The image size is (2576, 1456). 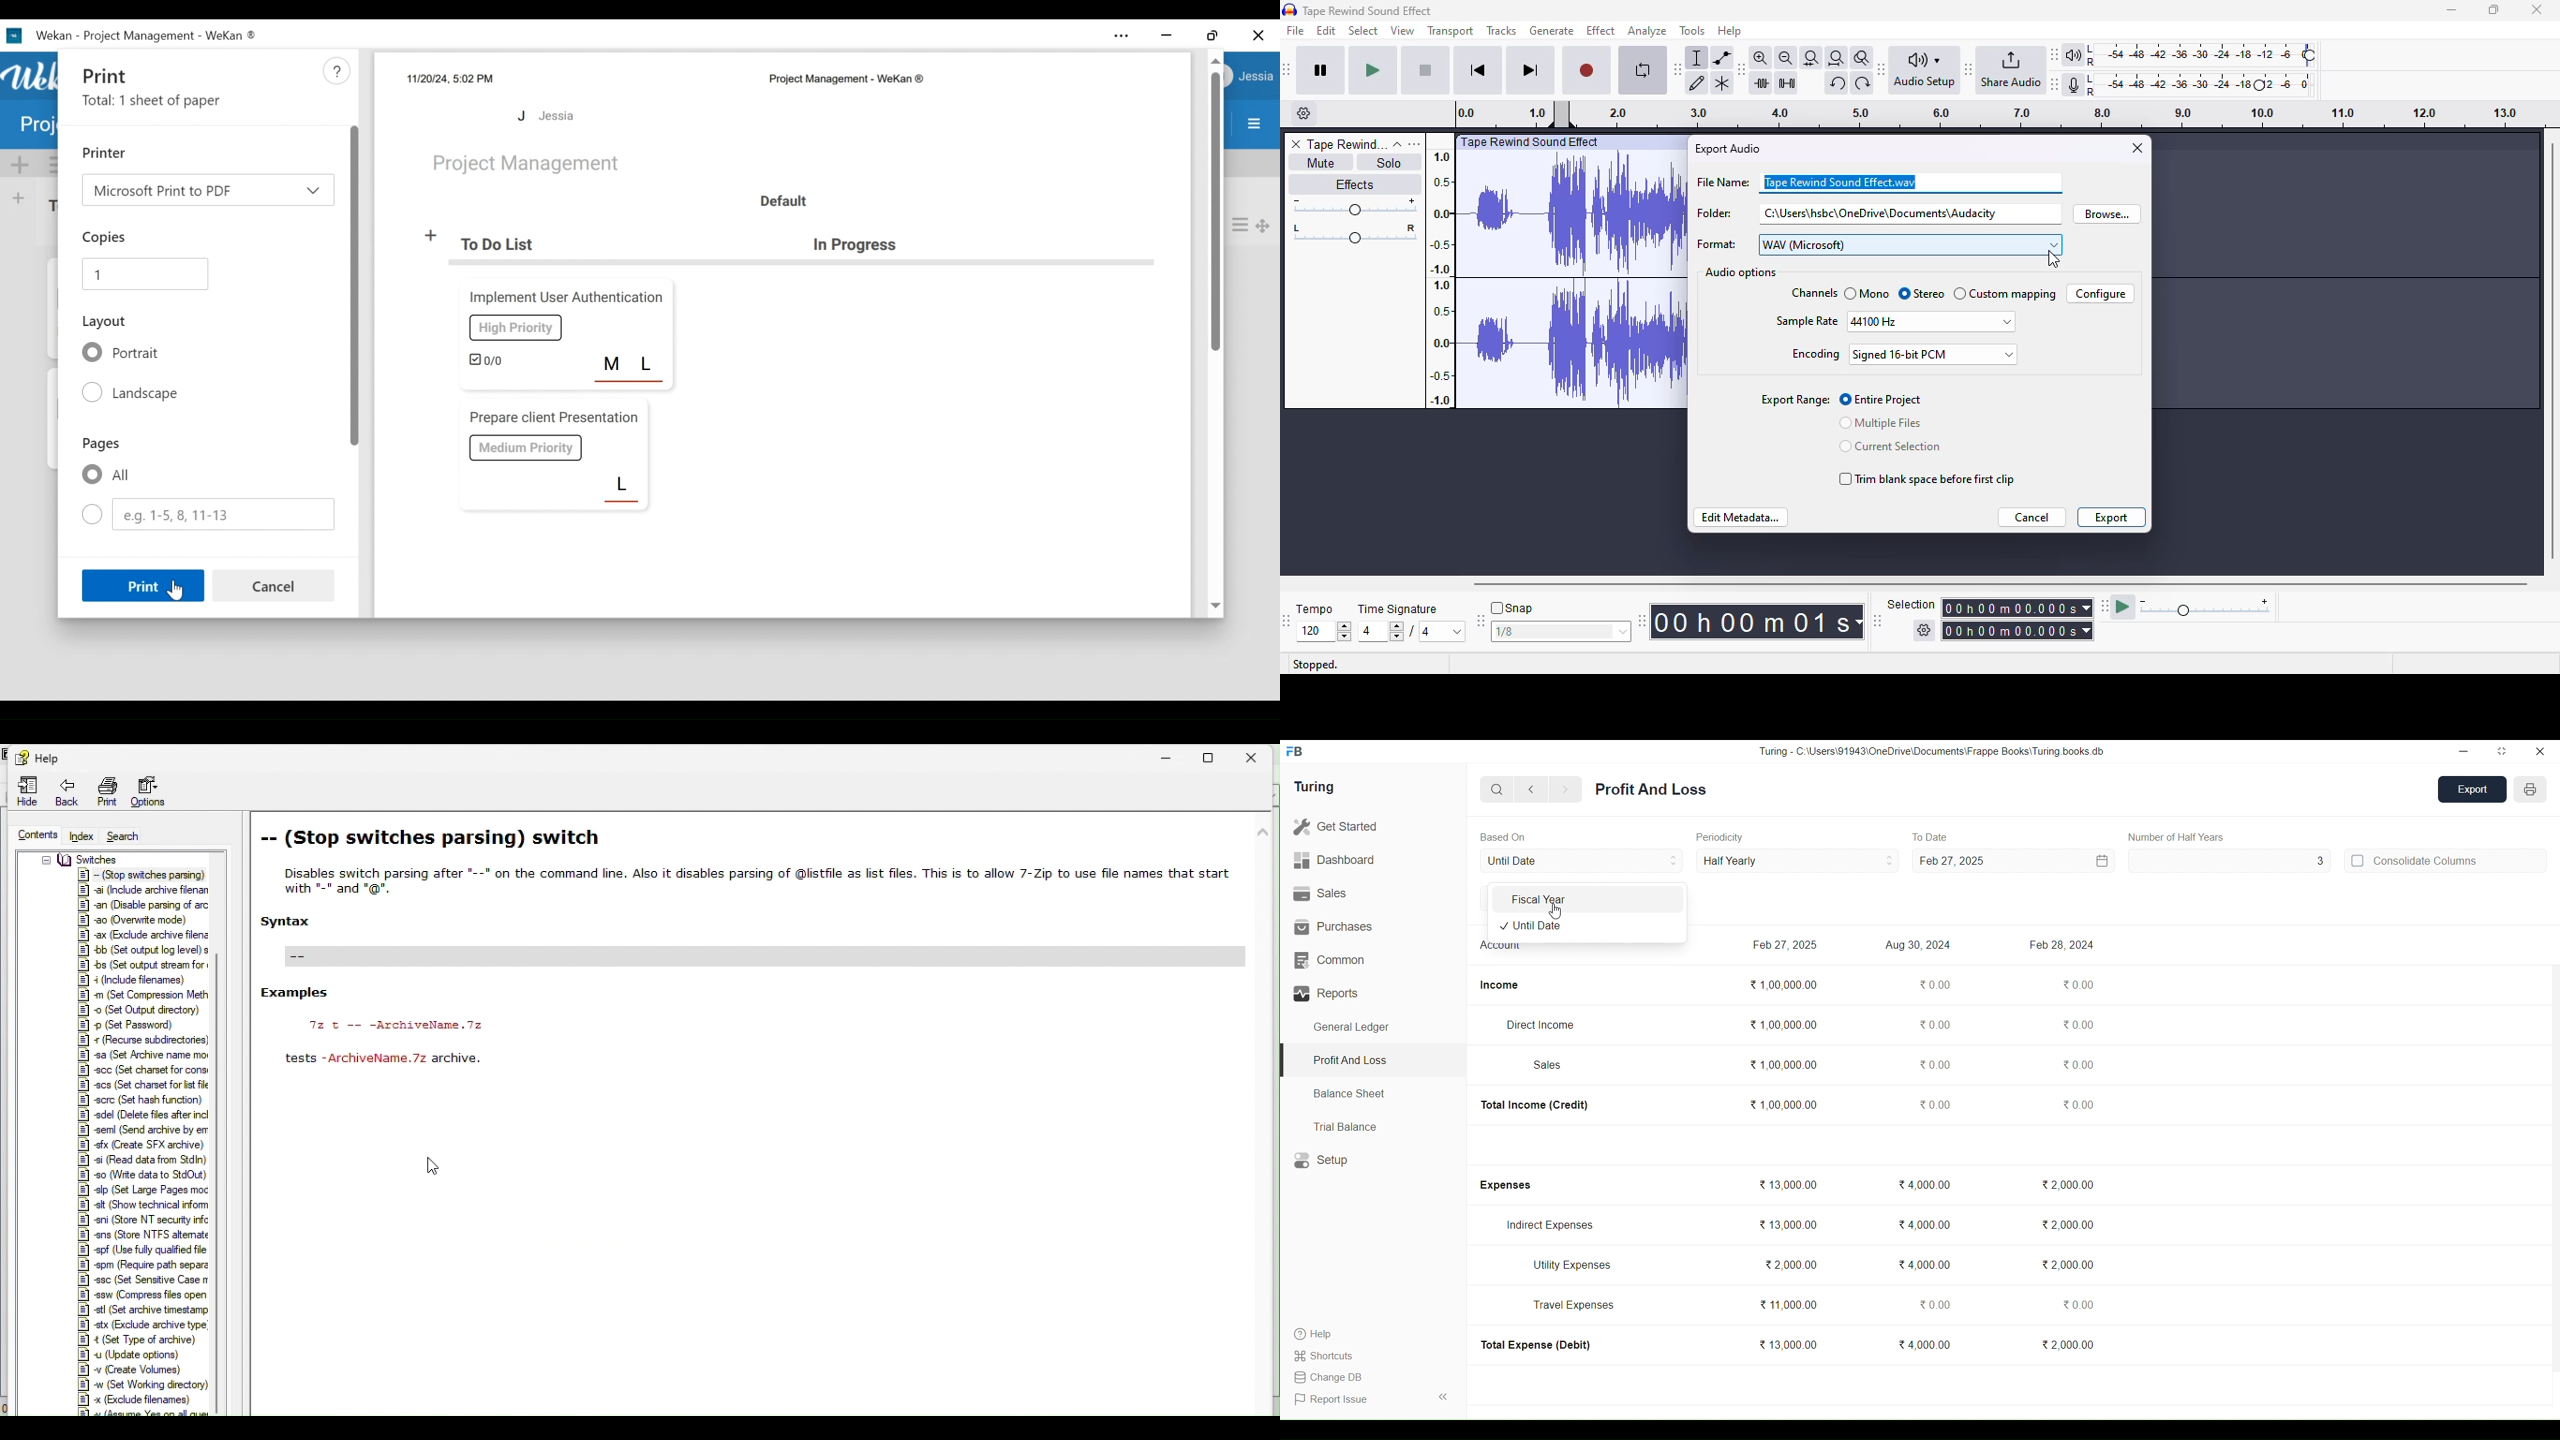 I want to click on 4,000.00, so click(x=1925, y=1225).